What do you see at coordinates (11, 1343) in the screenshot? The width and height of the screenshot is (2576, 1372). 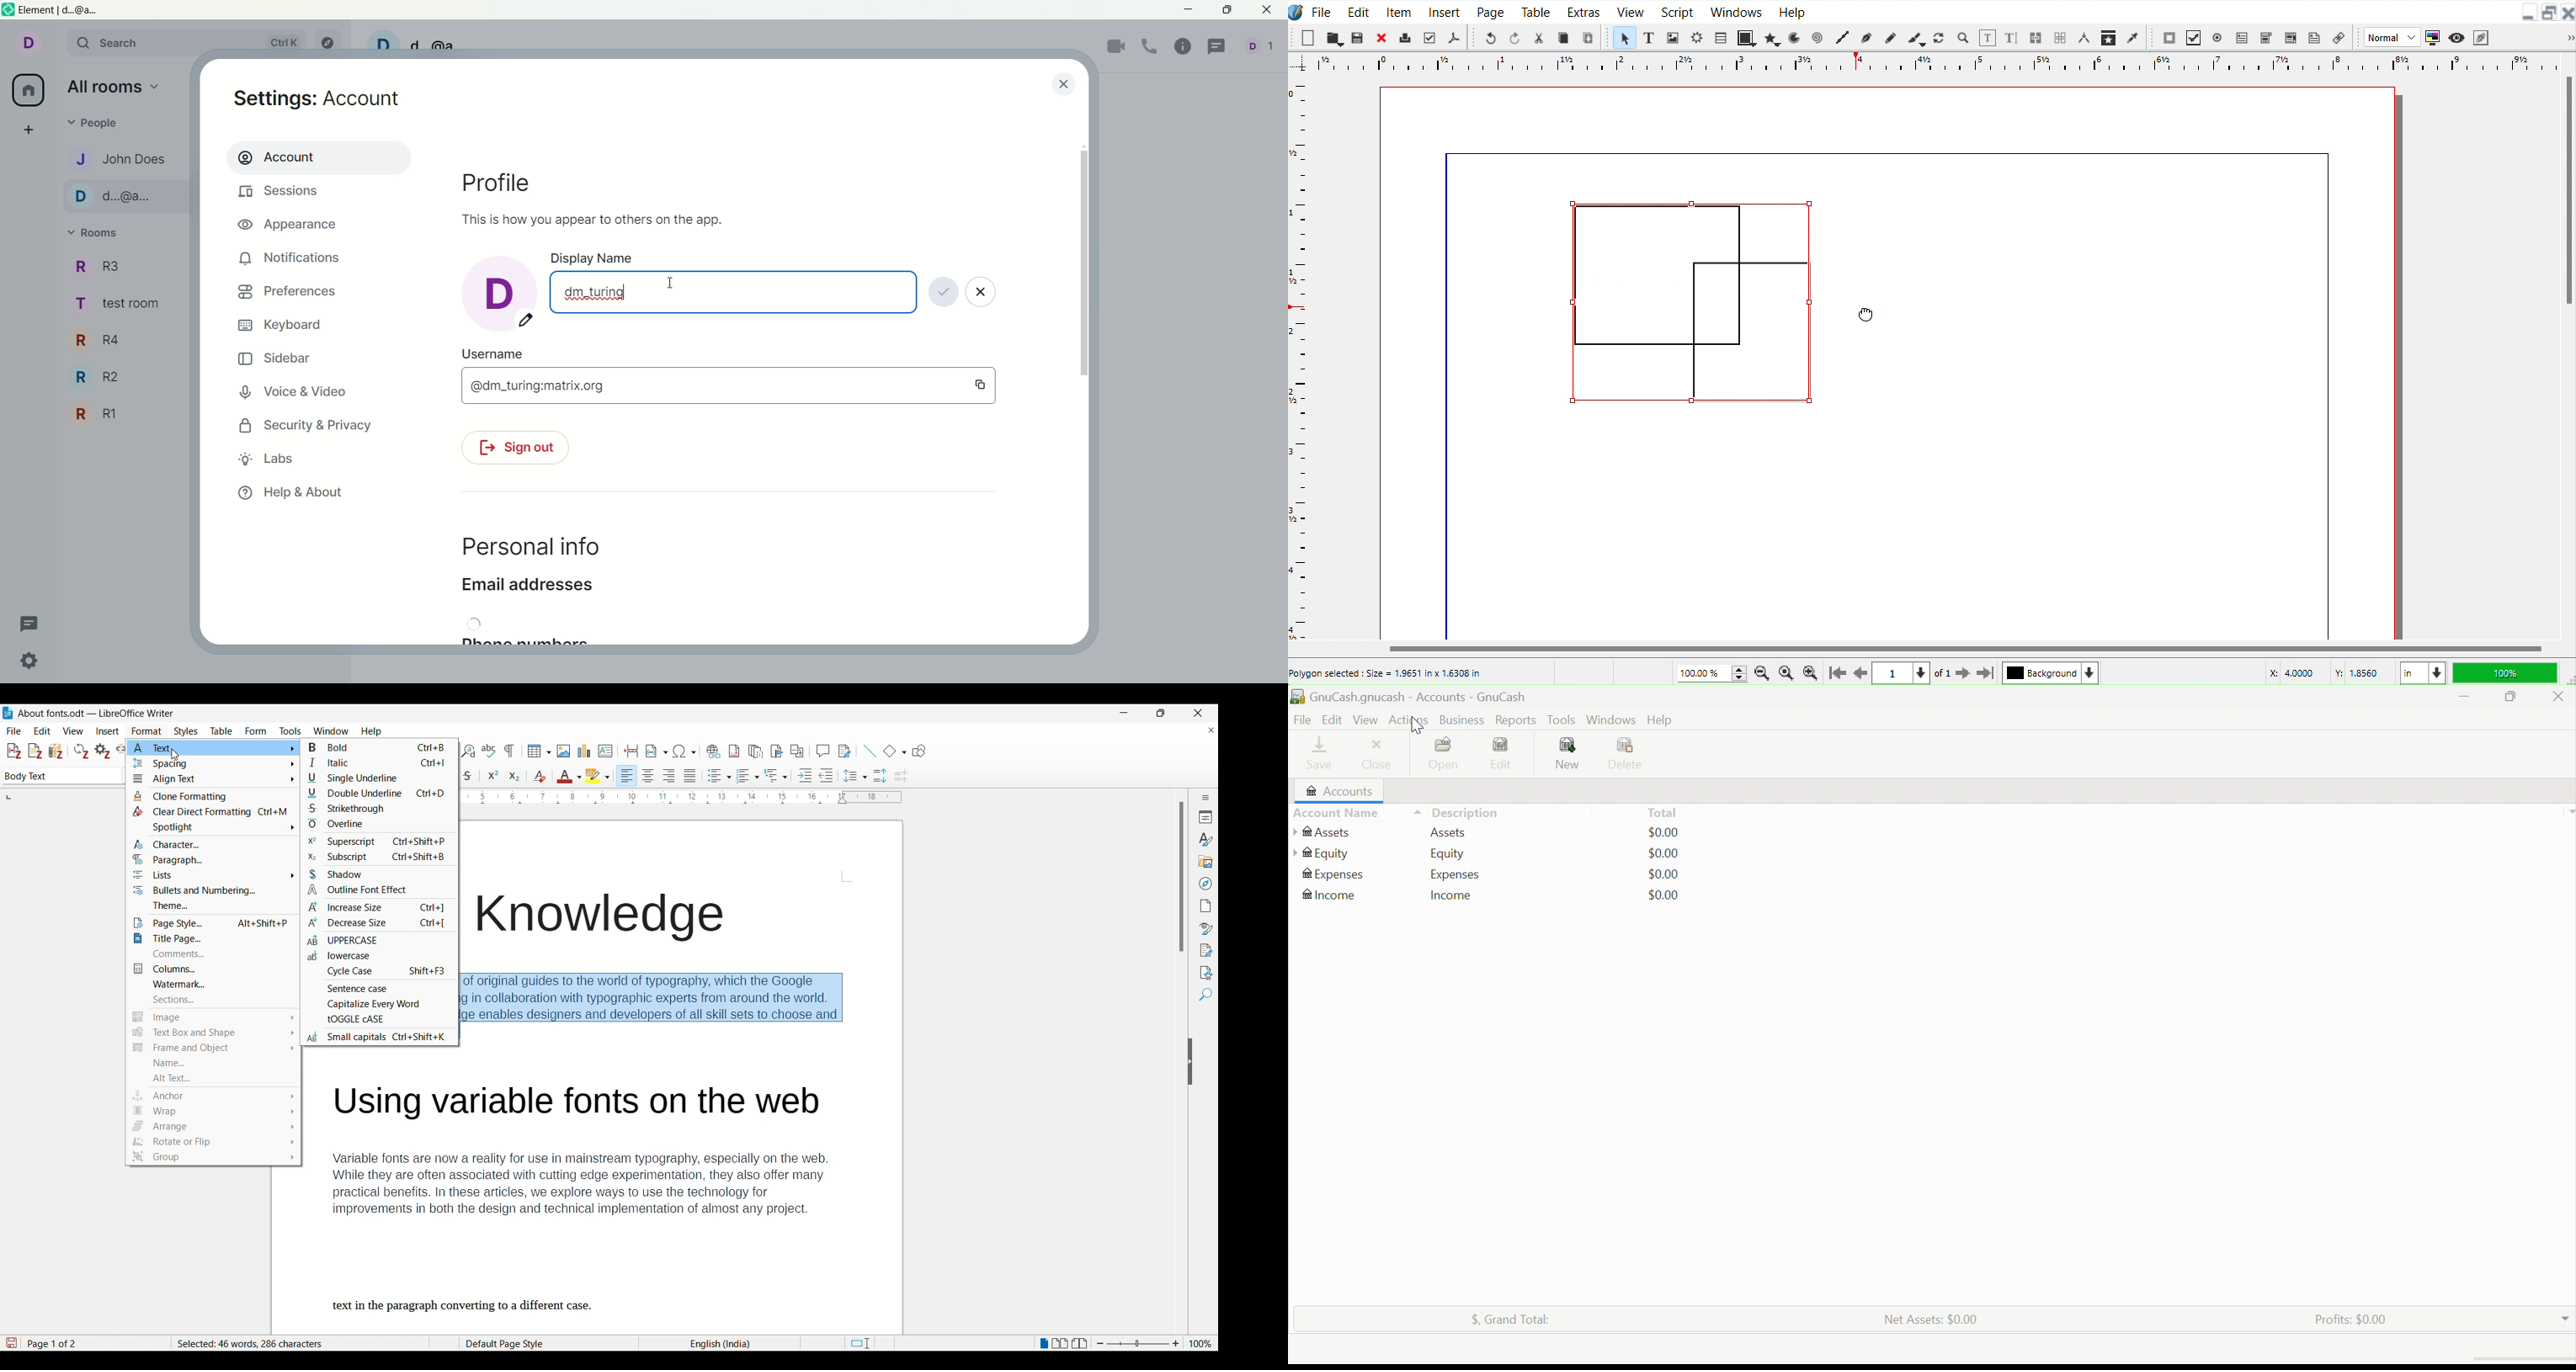 I see `Click to save new changes` at bounding box center [11, 1343].